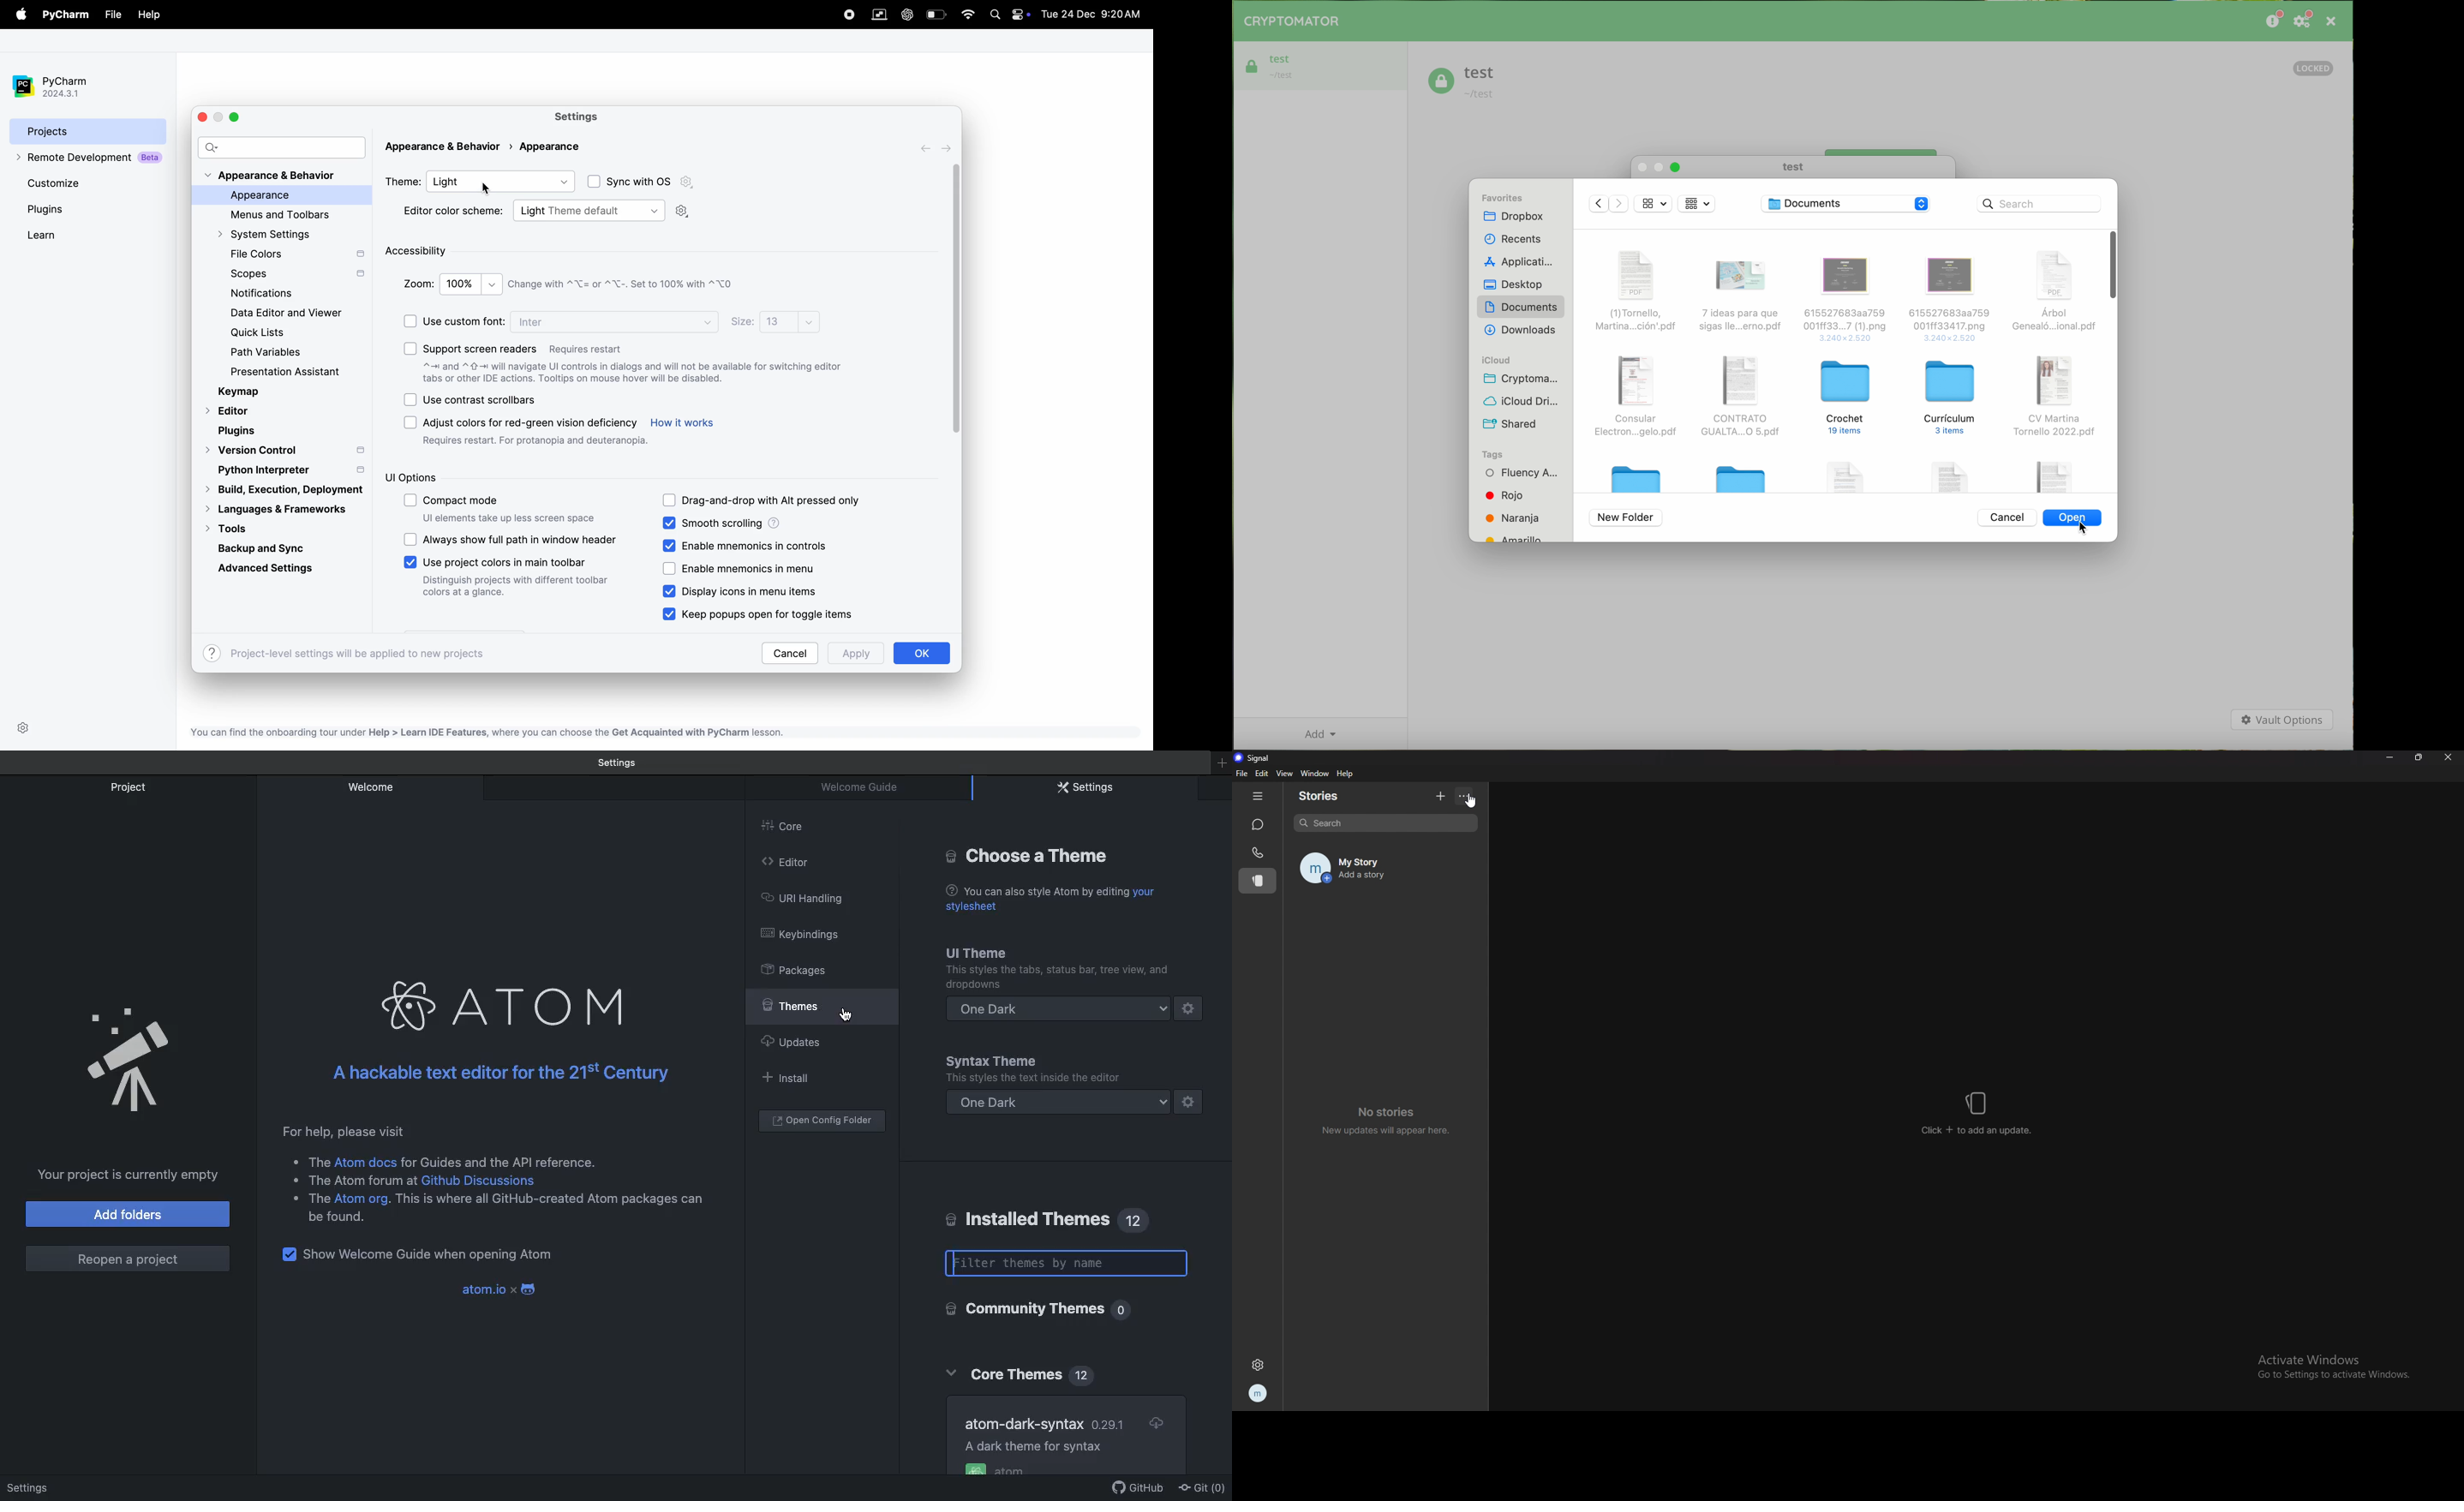 This screenshot has width=2464, height=1512. I want to click on projects, so click(88, 130).